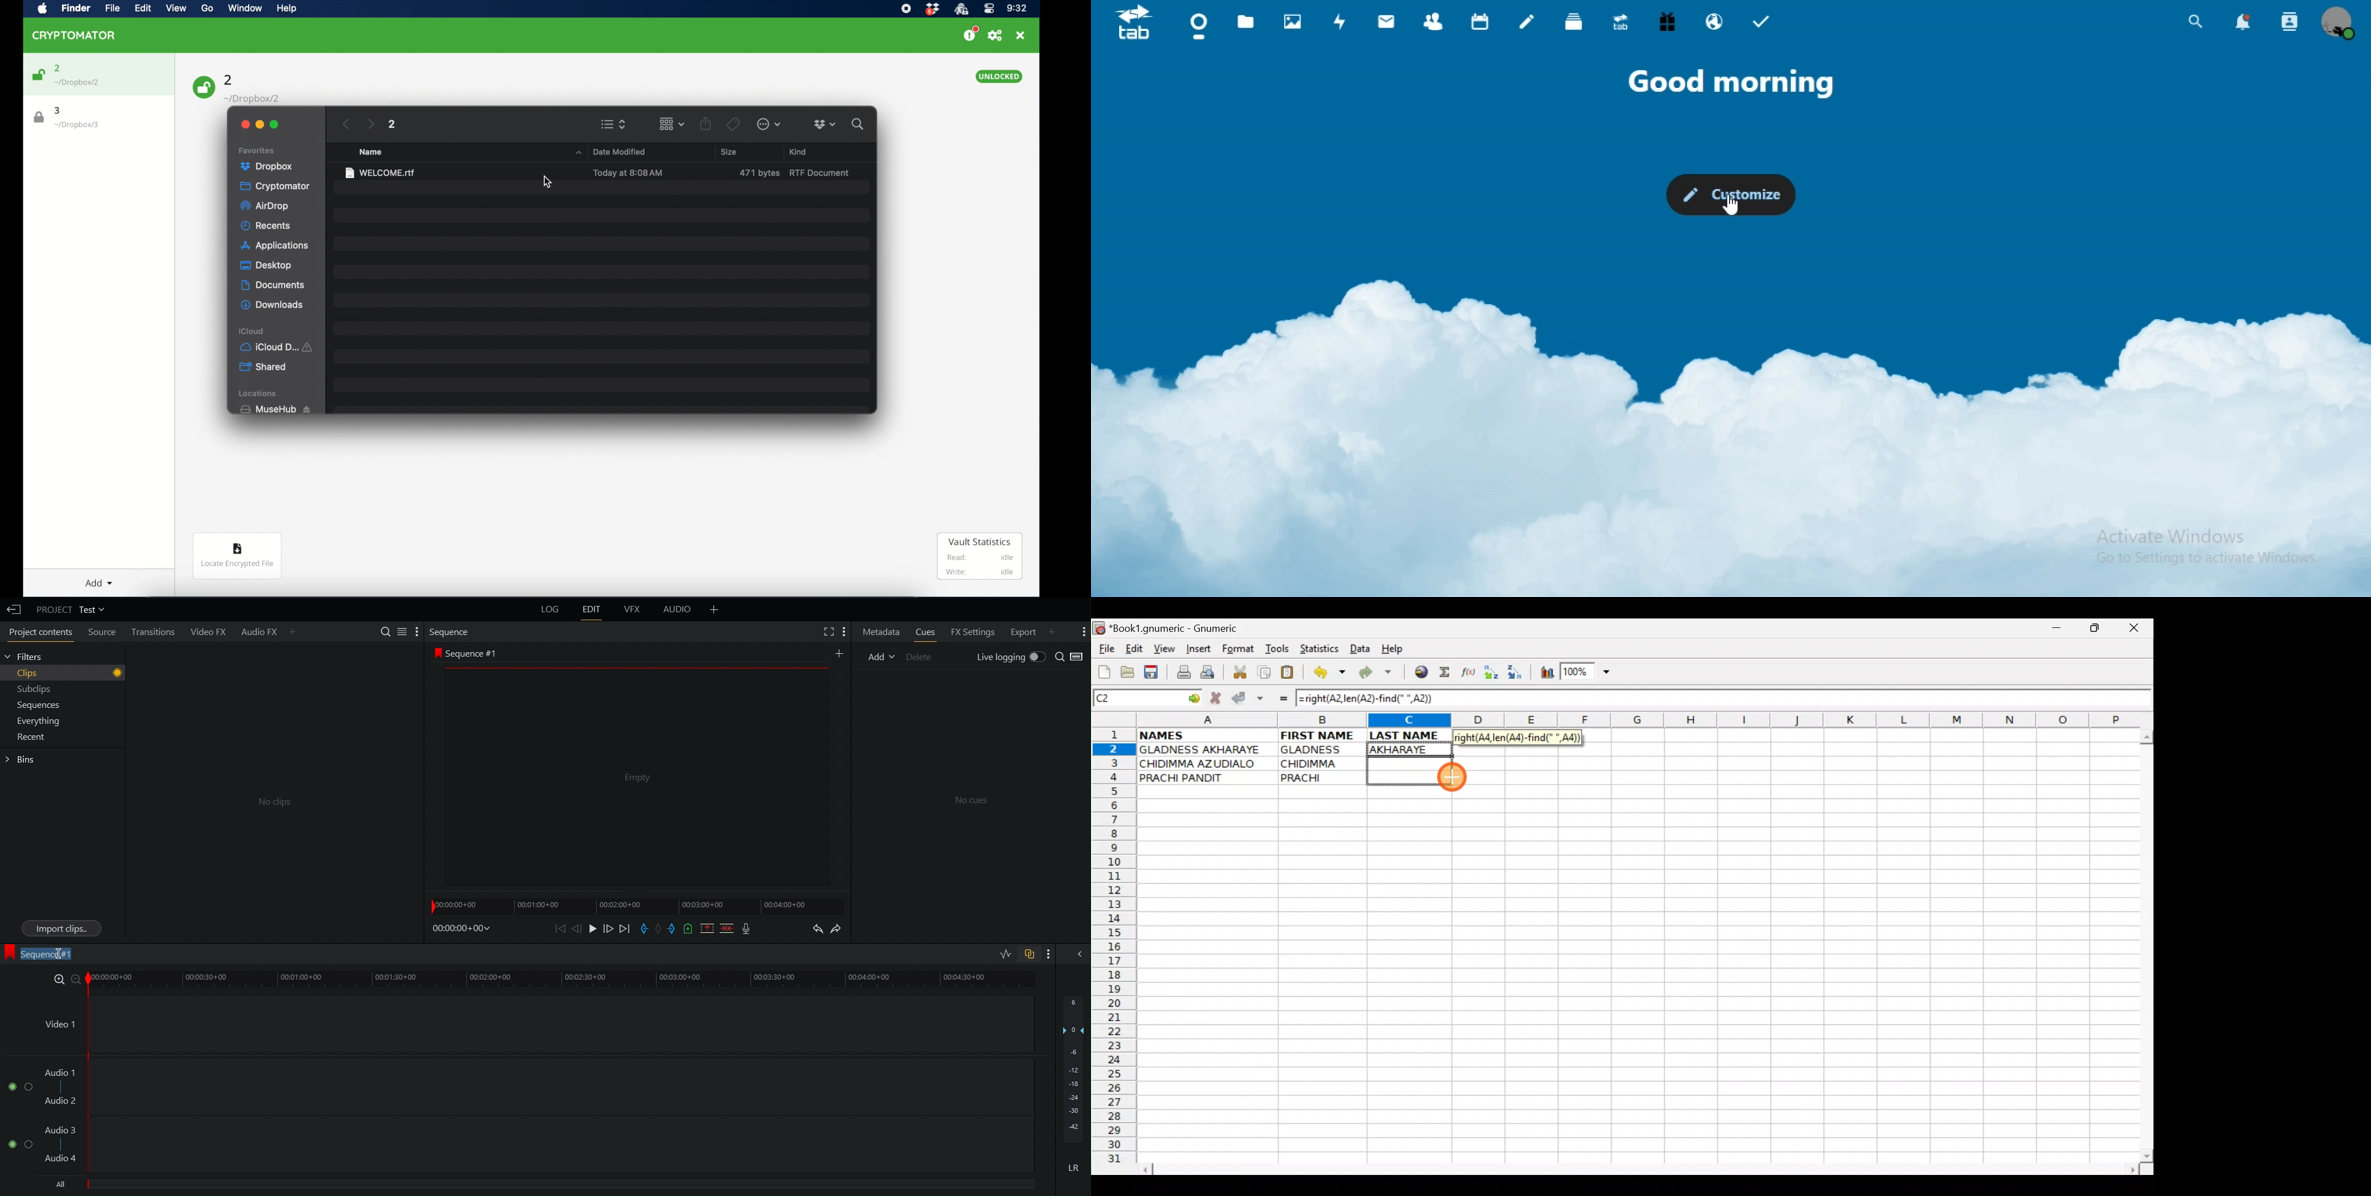 Image resolution: width=2380 pixels, height=1204 pixels. I want to click on LAST NAME, so click(1410, 735).